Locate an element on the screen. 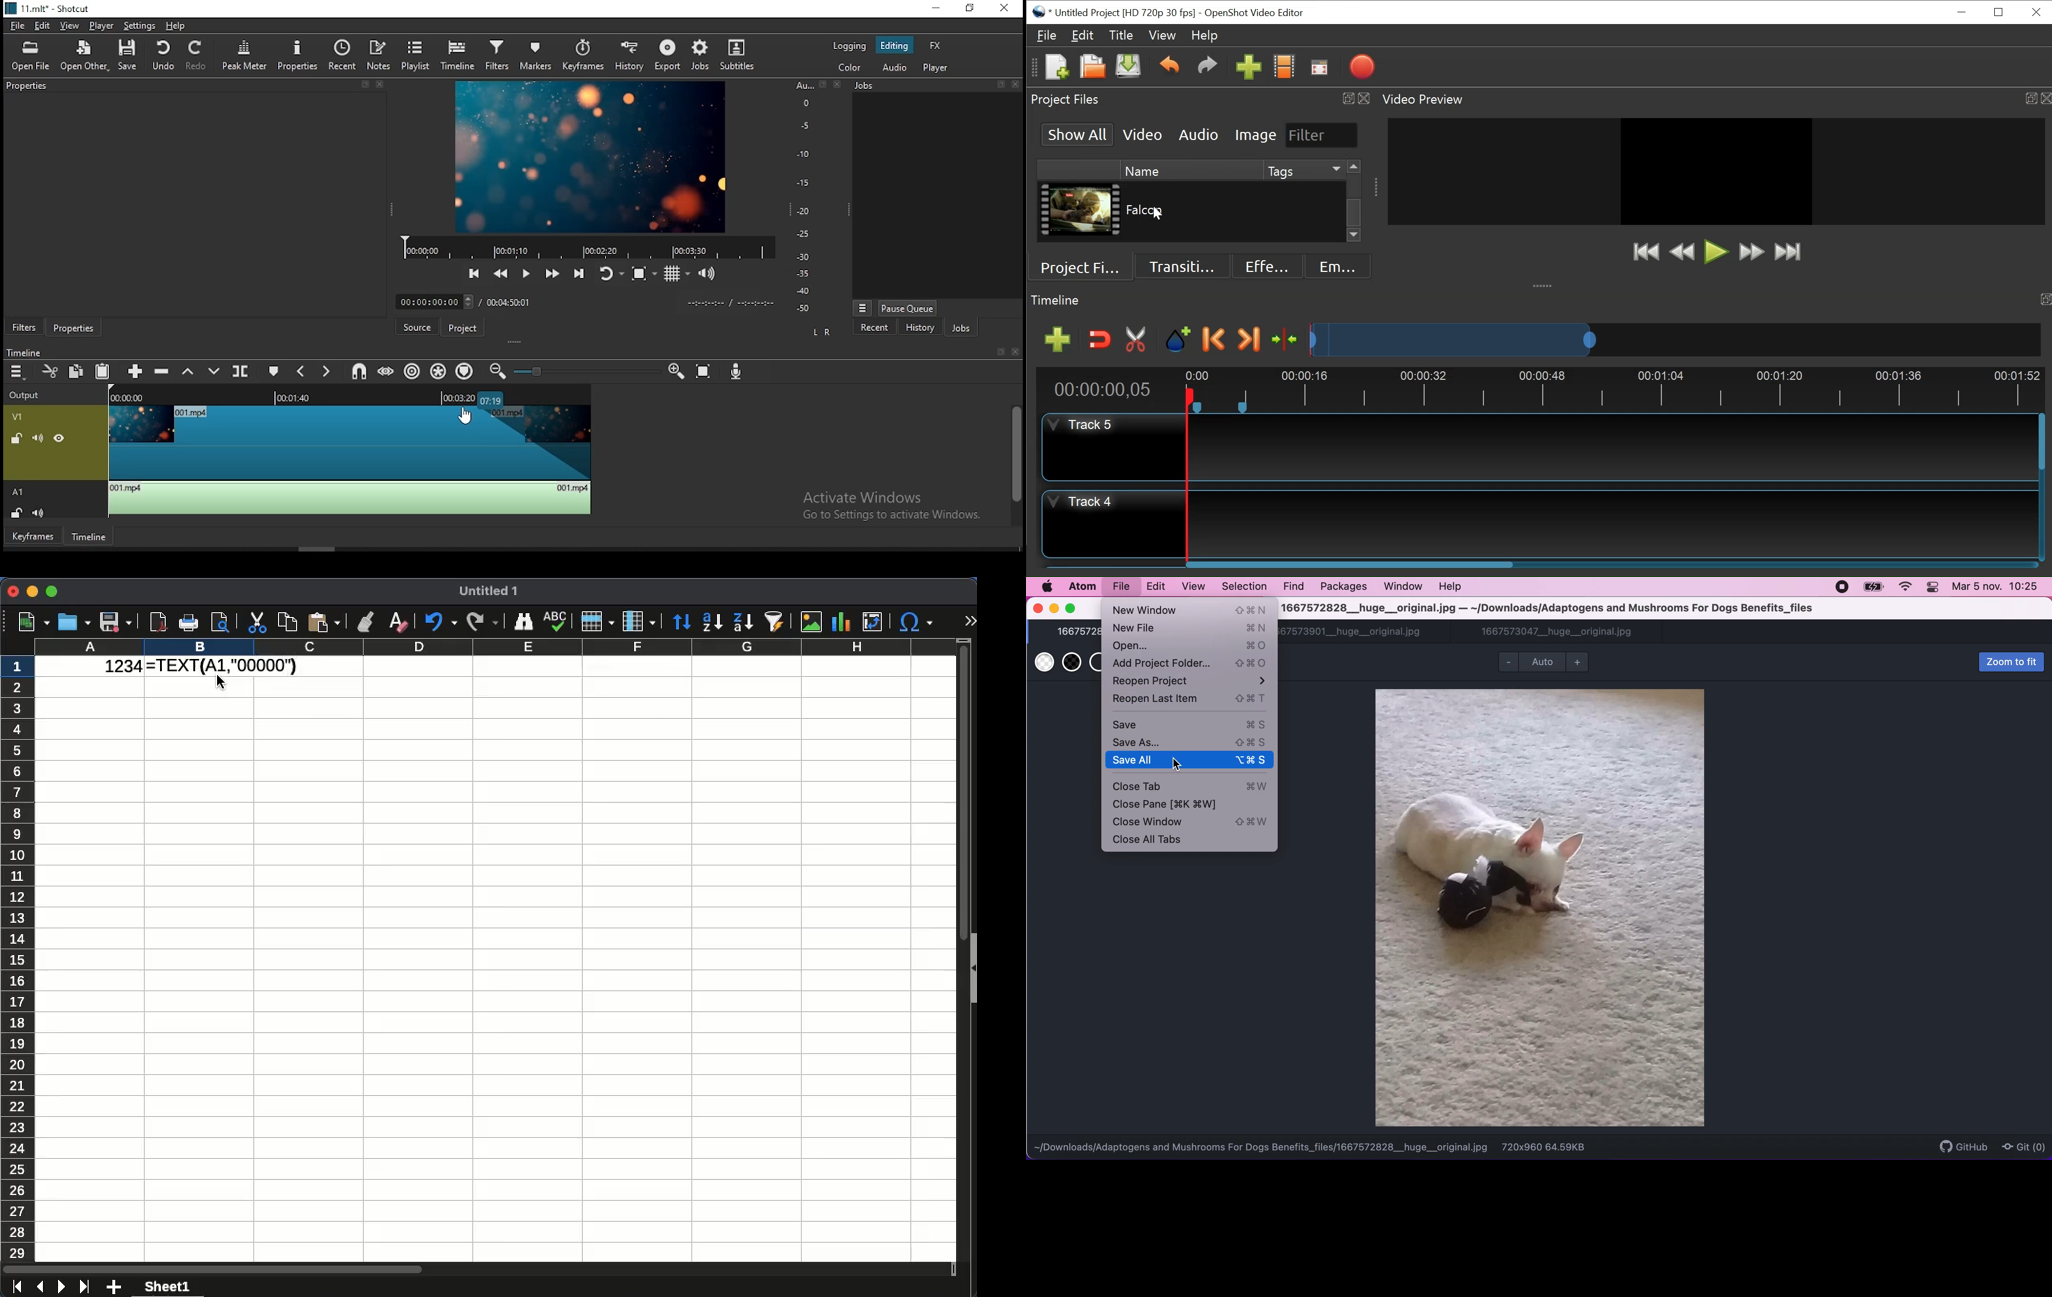  Activate Windows
Go to Settings to activate Windows. is located at coordinates (891, 507).